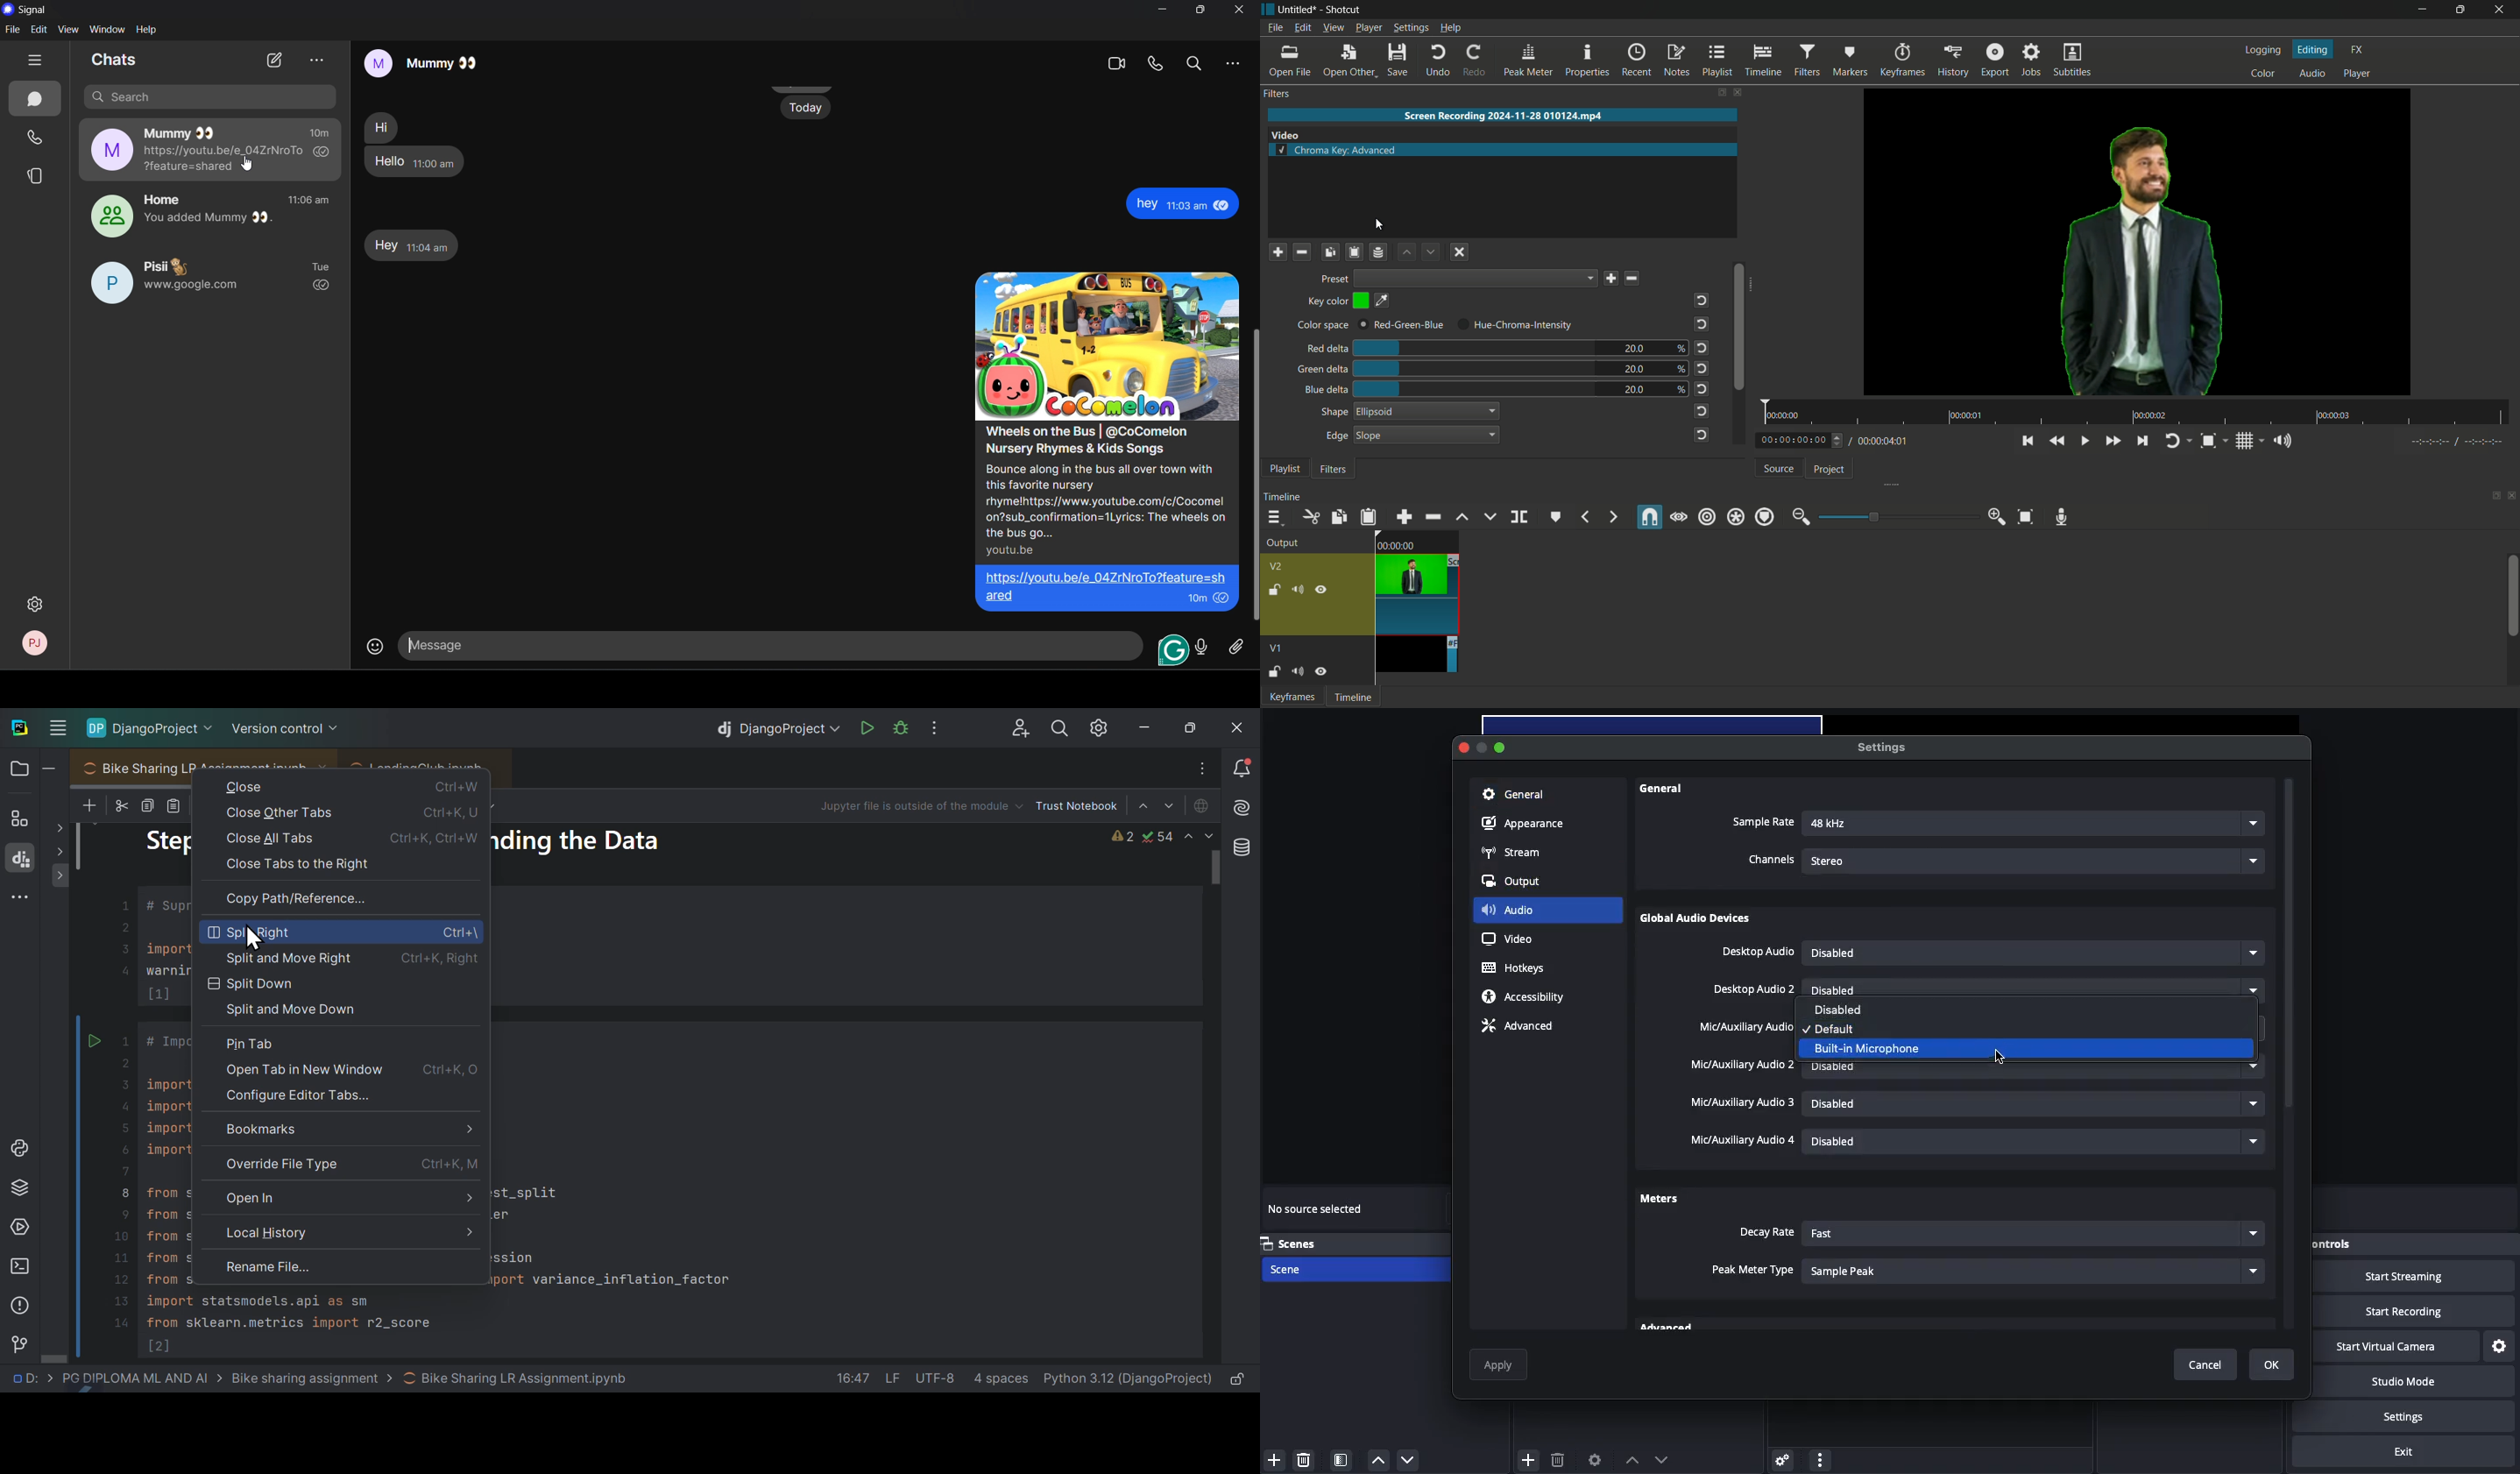 The image size is (2520, 1484). Describe the element at coordinates (2395, 1347) in the screenshot. I see `Start virtual camera` at that location.